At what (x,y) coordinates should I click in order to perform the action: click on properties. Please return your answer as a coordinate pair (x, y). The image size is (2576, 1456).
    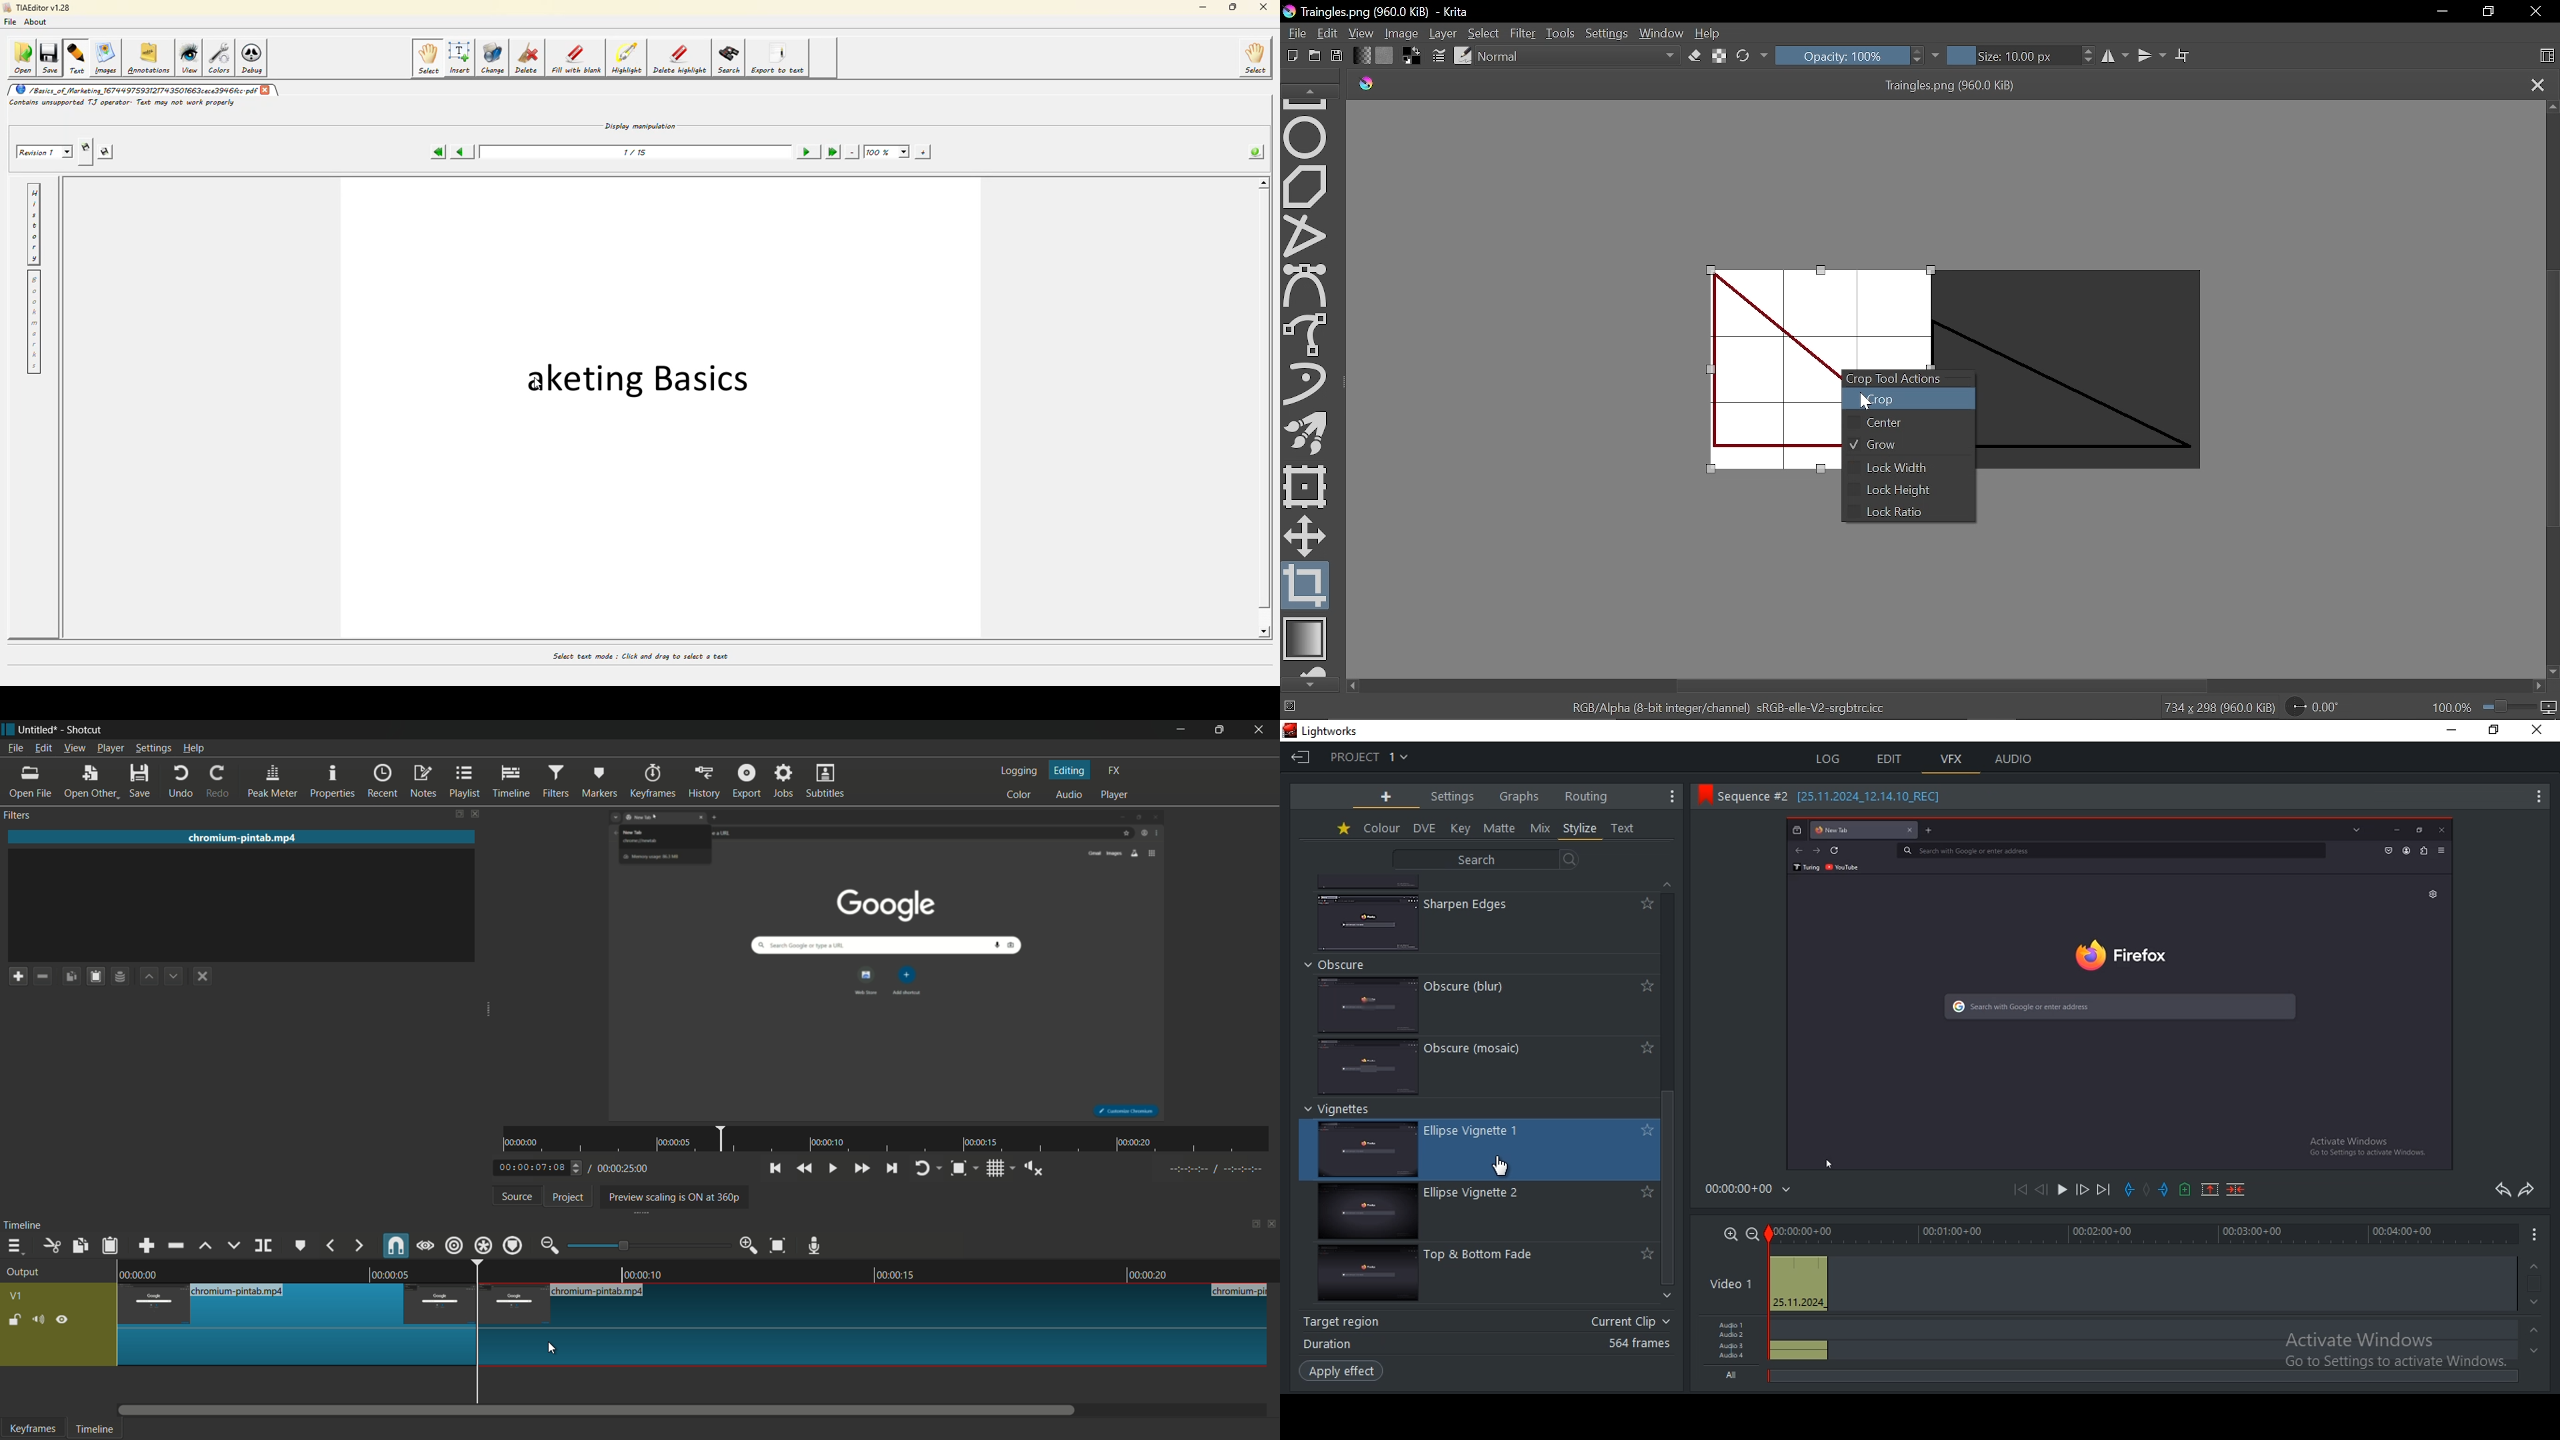
    Looking at the image, I should click on (331, 781).